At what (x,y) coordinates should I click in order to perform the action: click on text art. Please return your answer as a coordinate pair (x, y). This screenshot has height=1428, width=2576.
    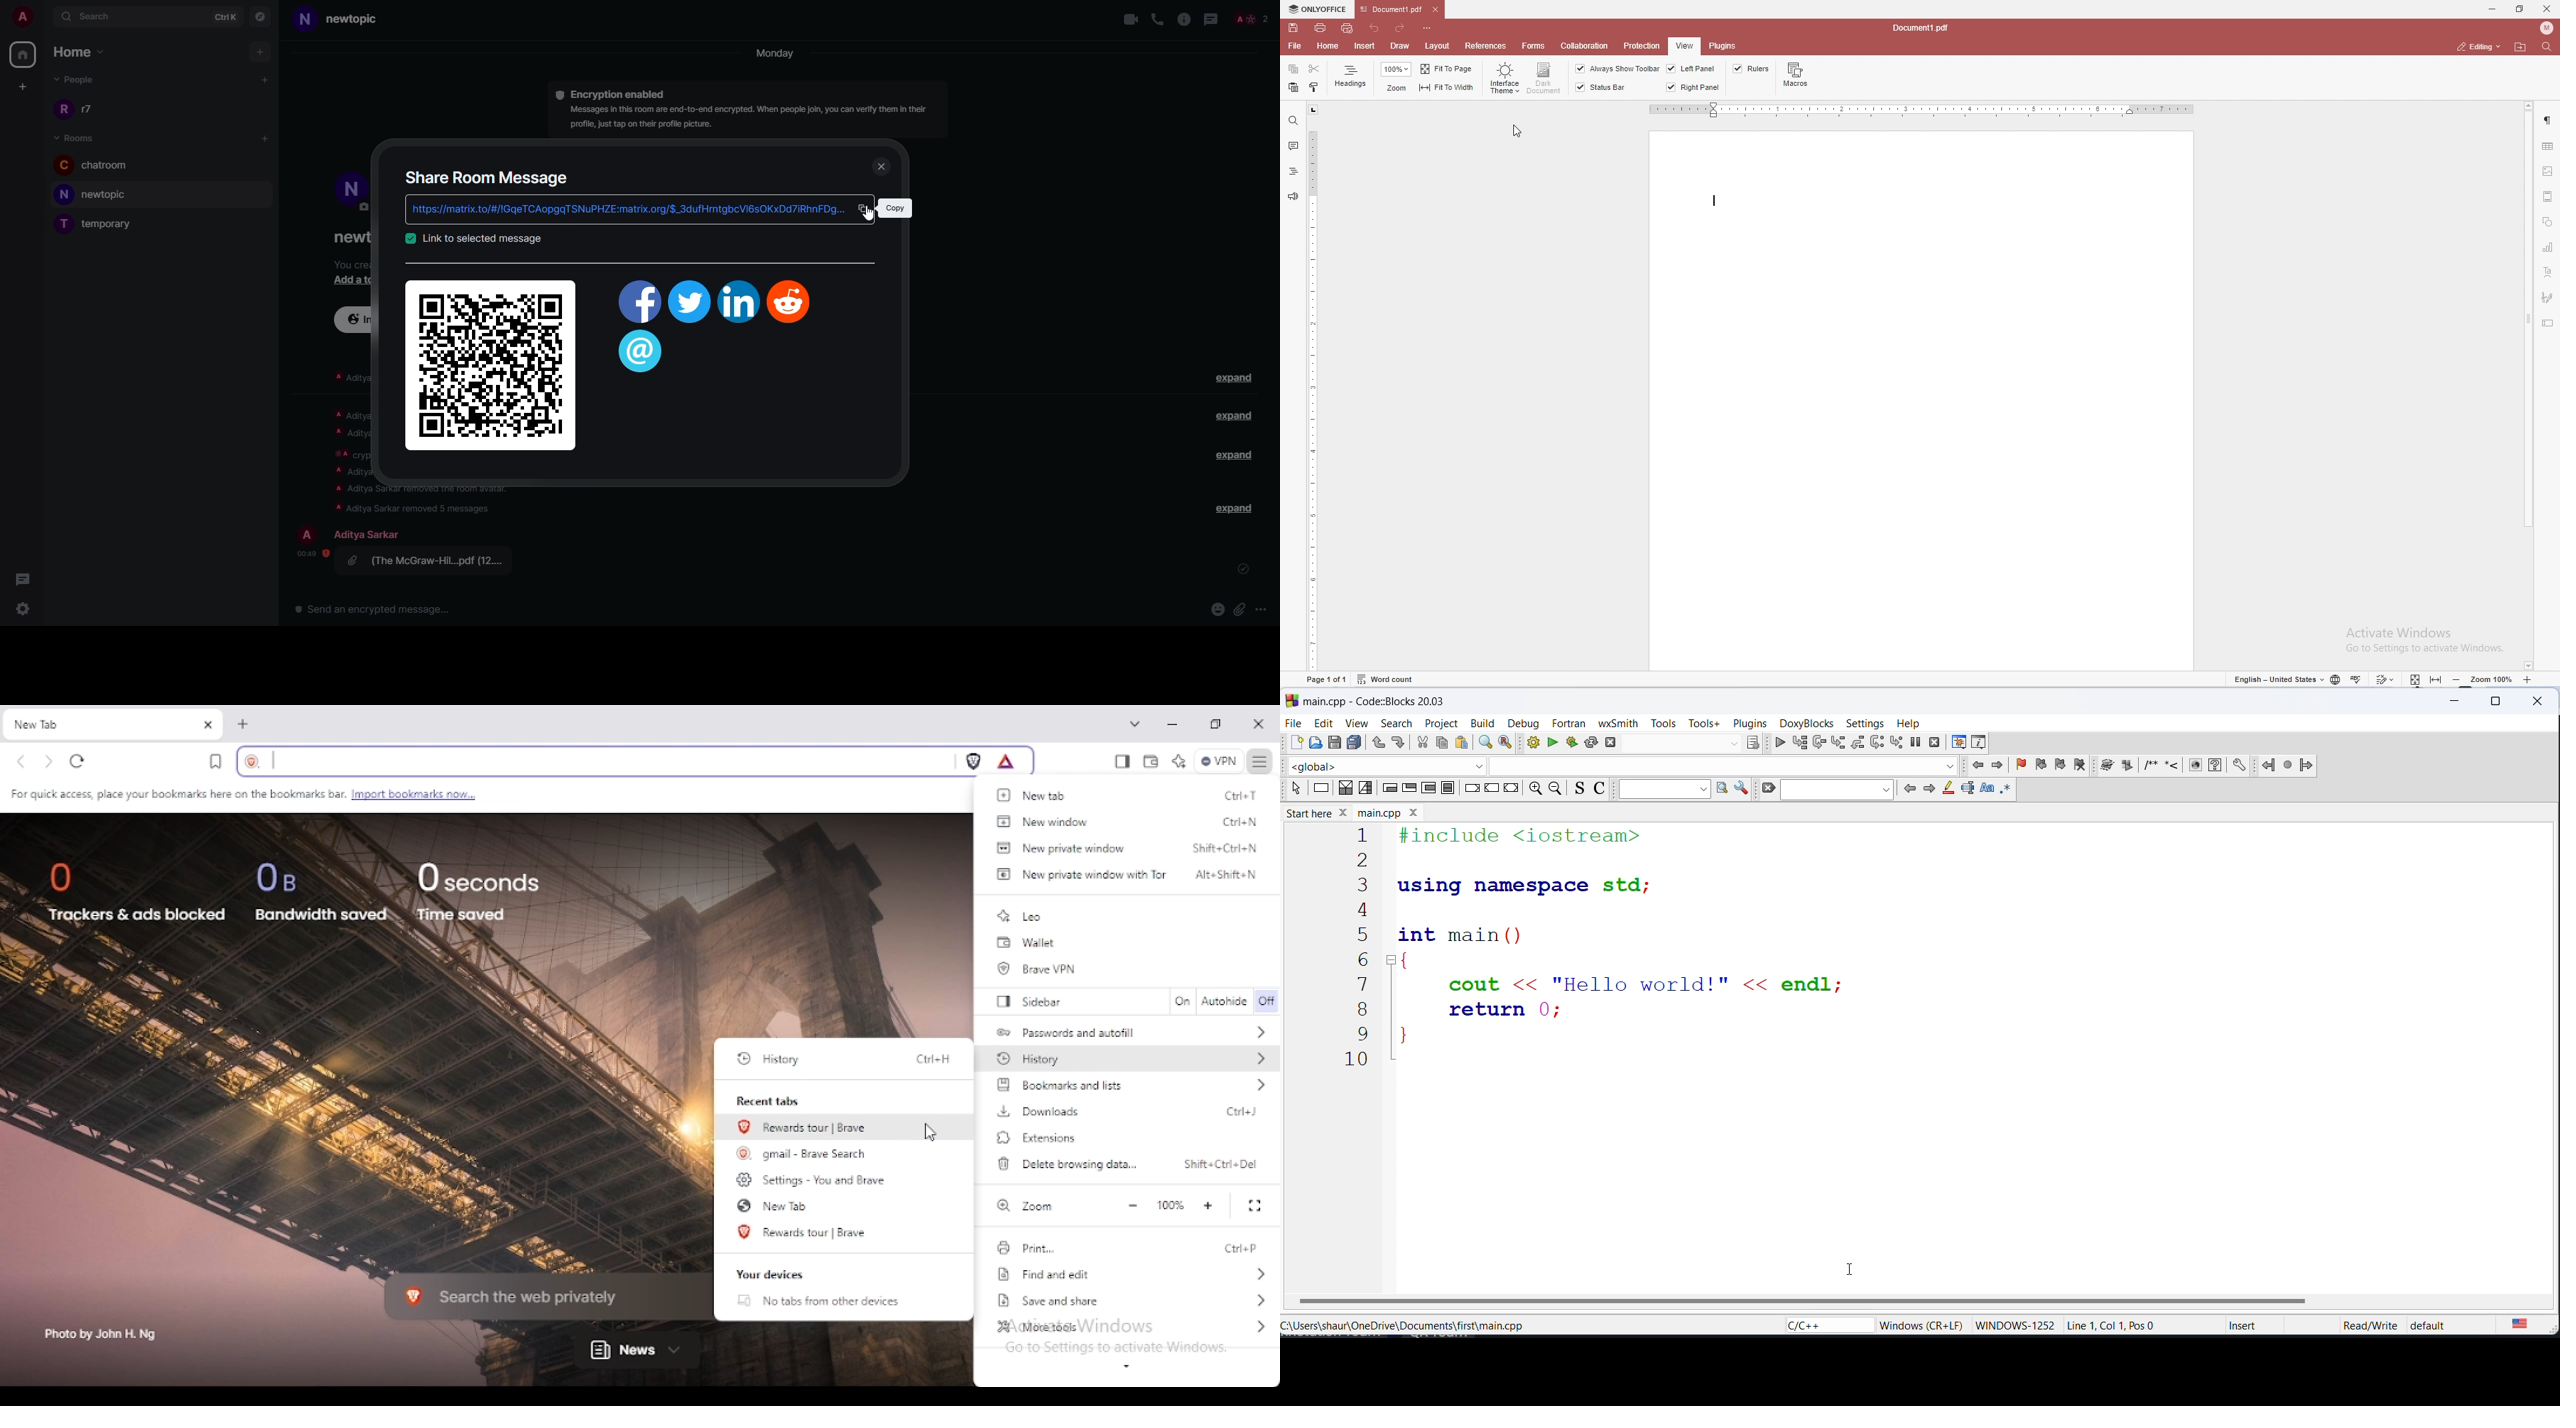
    Looking at the image, I should click on (2547, 273).